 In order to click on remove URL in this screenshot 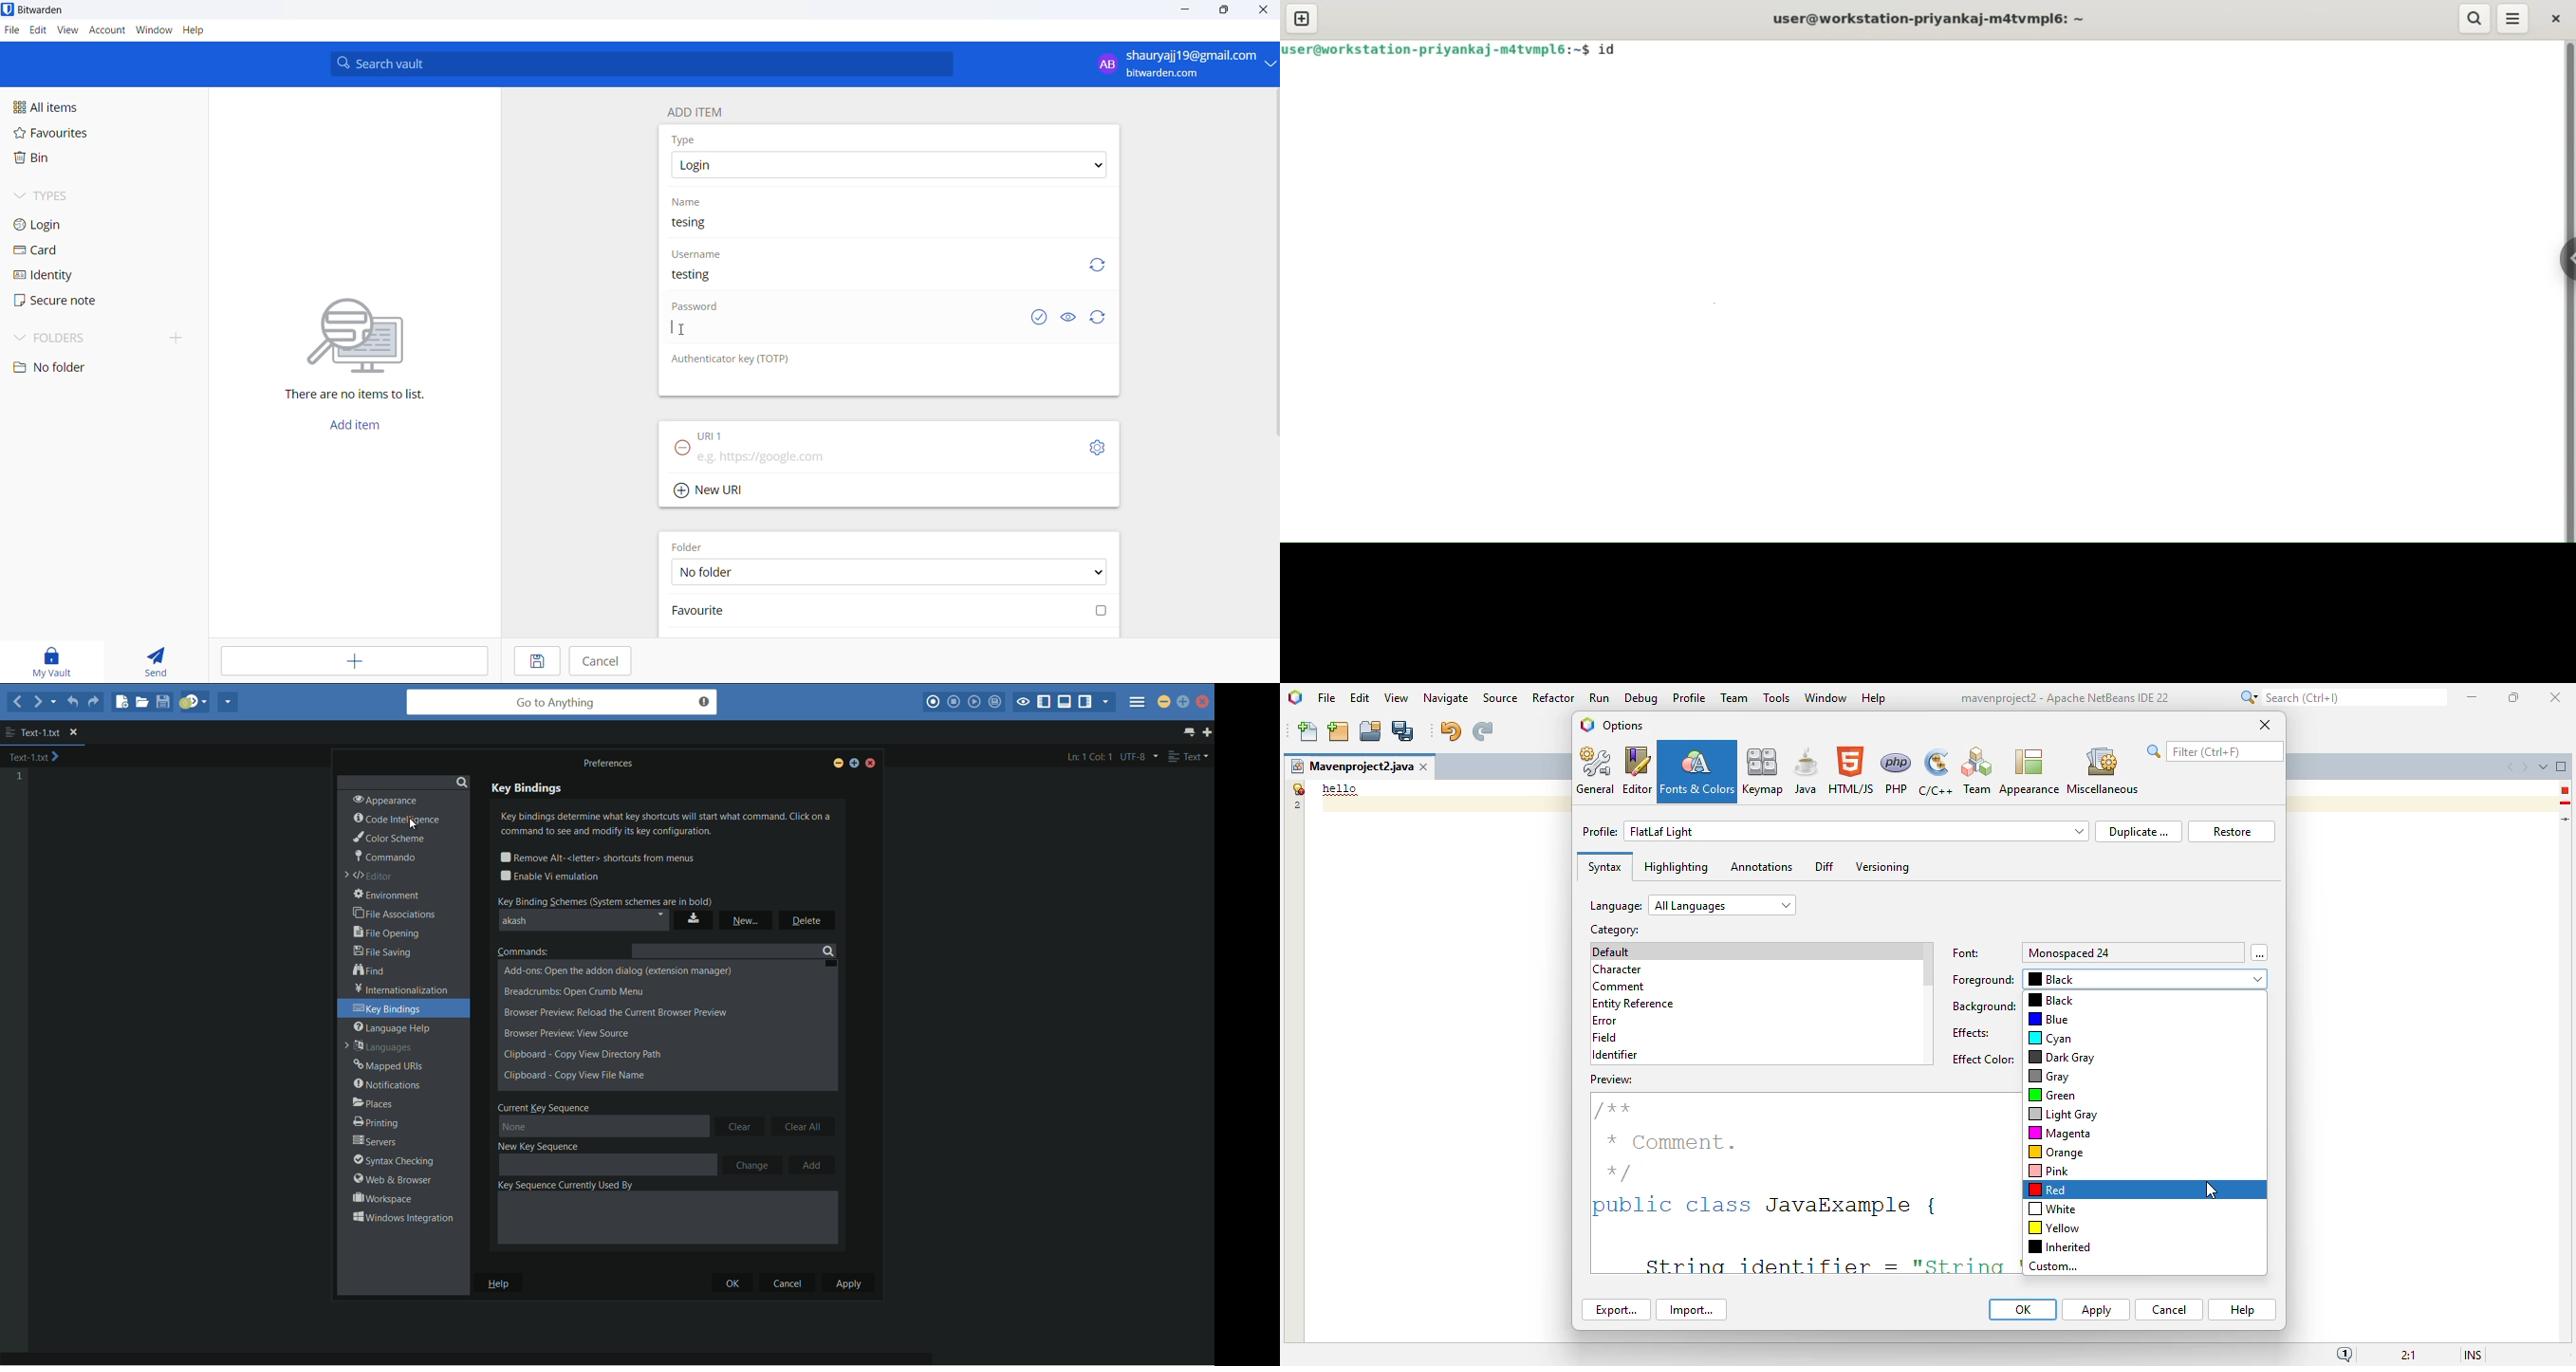, I will do `click(683, 452)`.